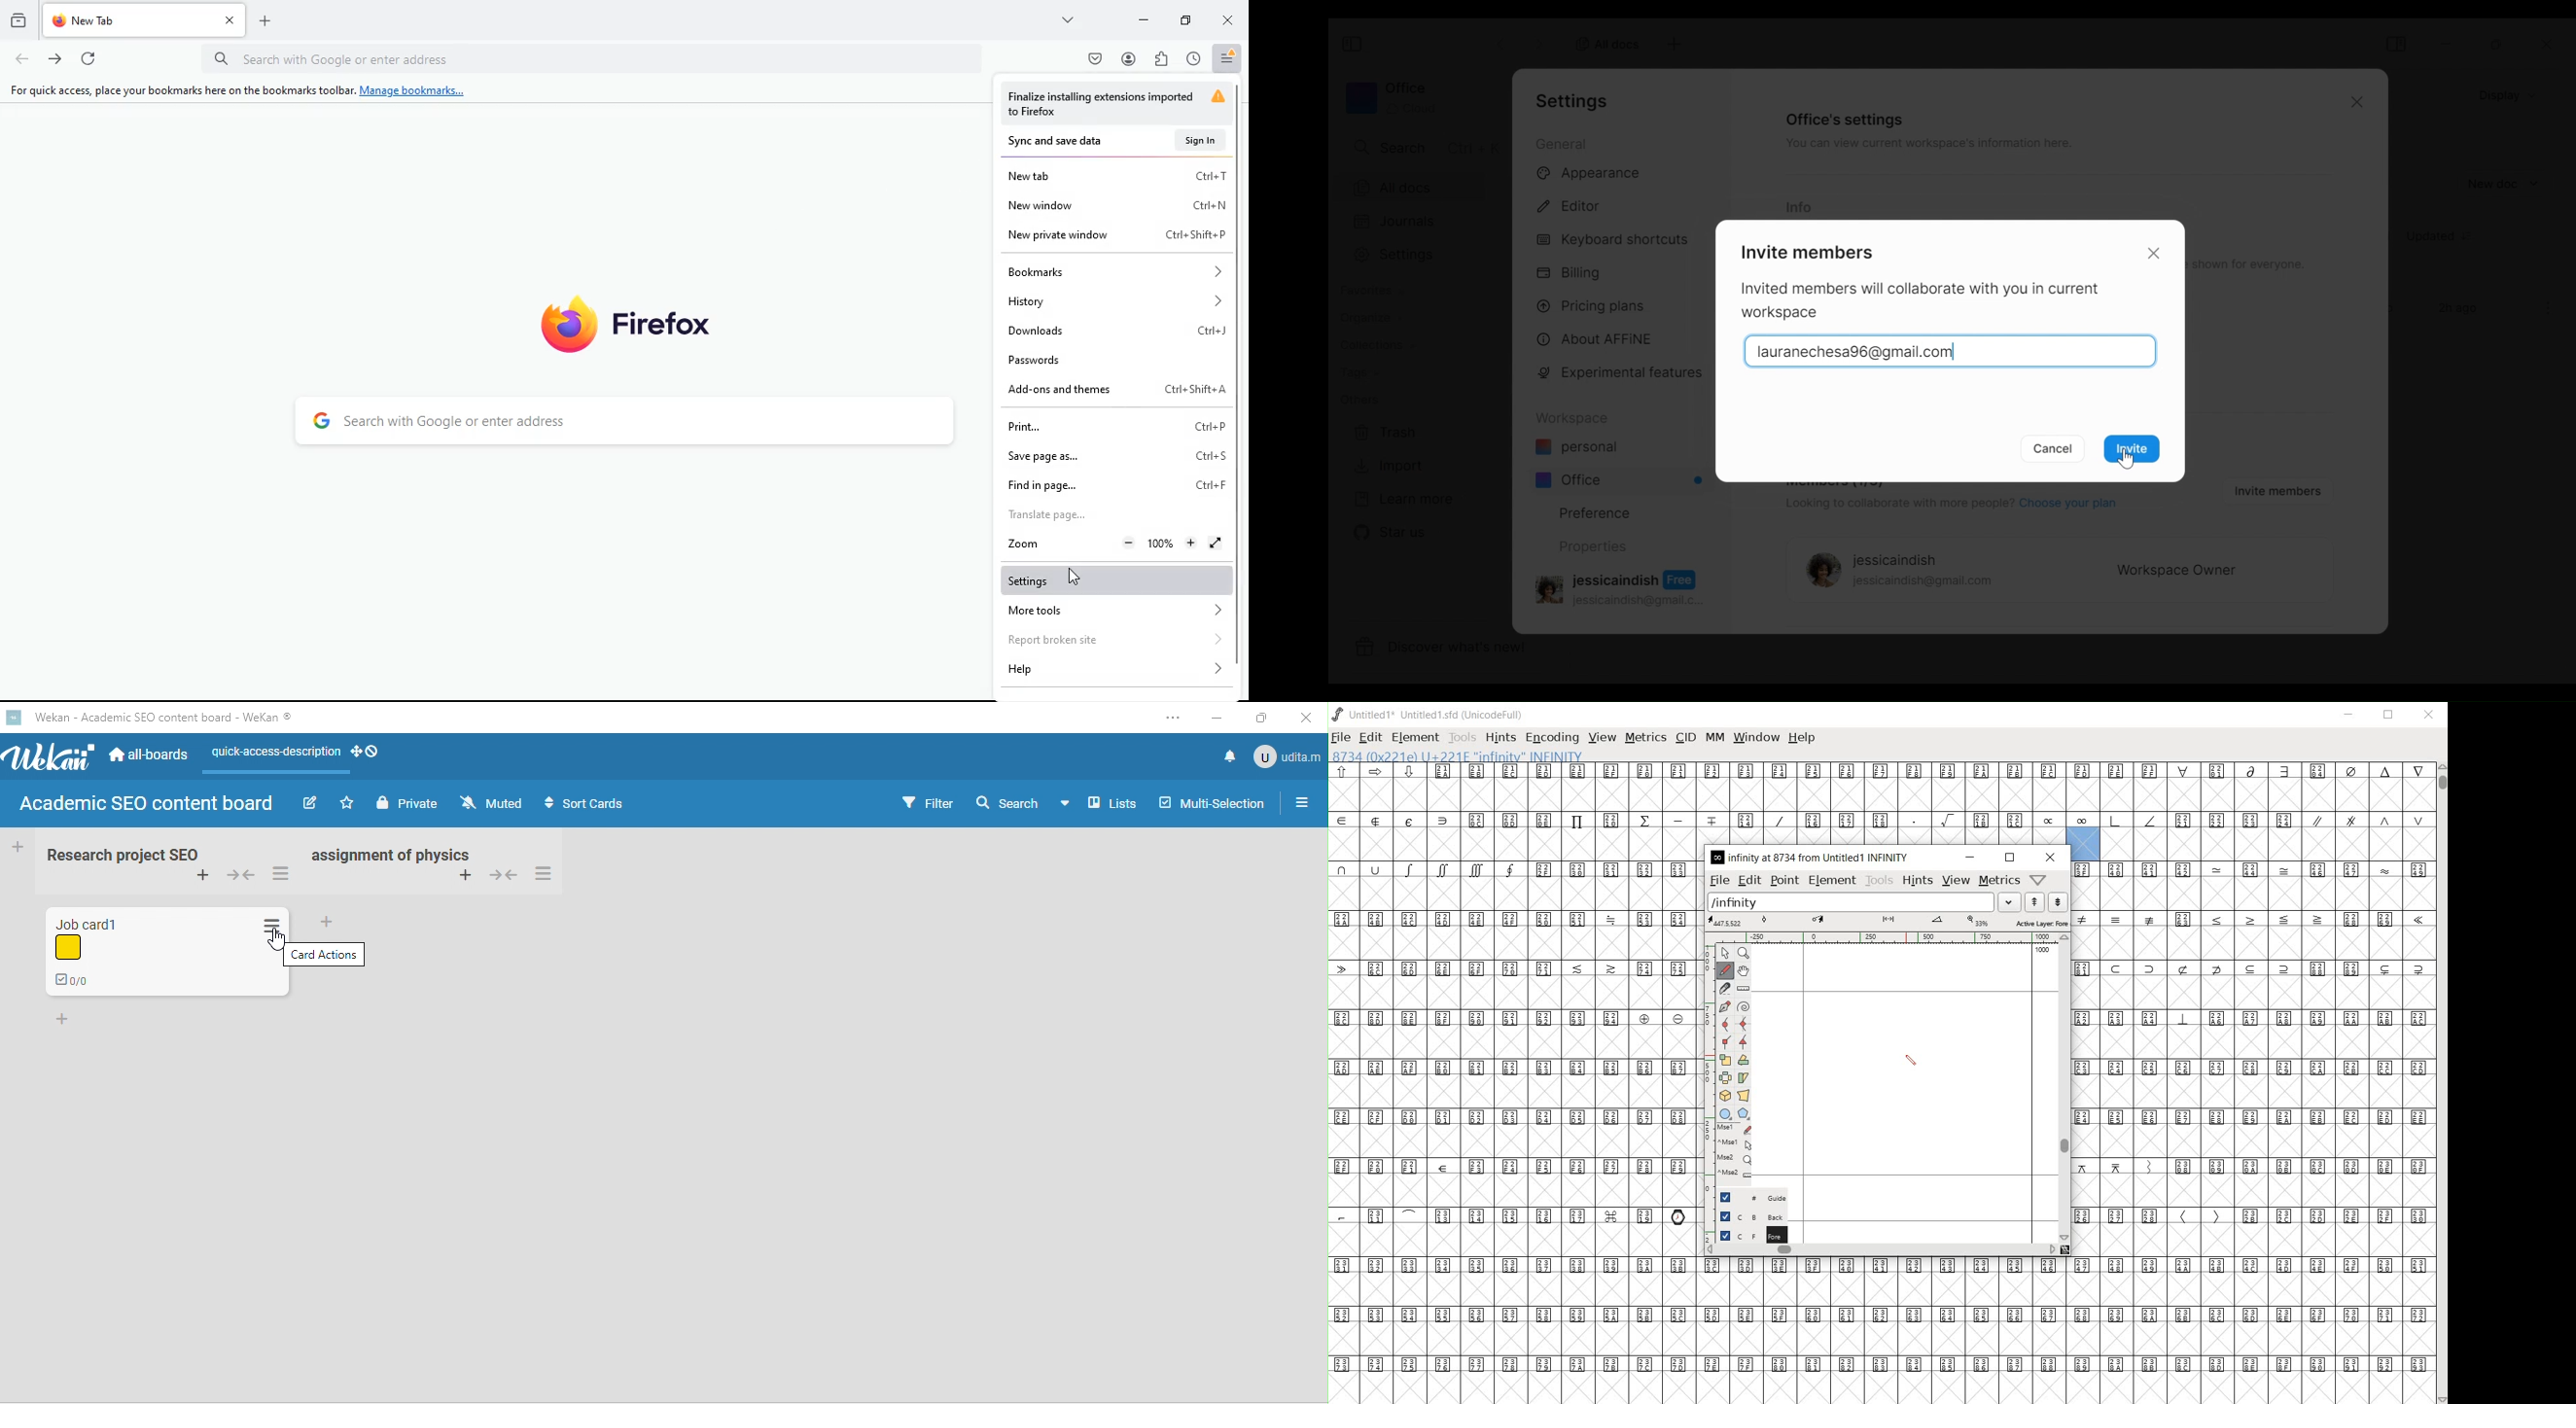  Describe the element at coordinates (2254, 1067) in the screenshot. I see `Unicode code points` at that location.